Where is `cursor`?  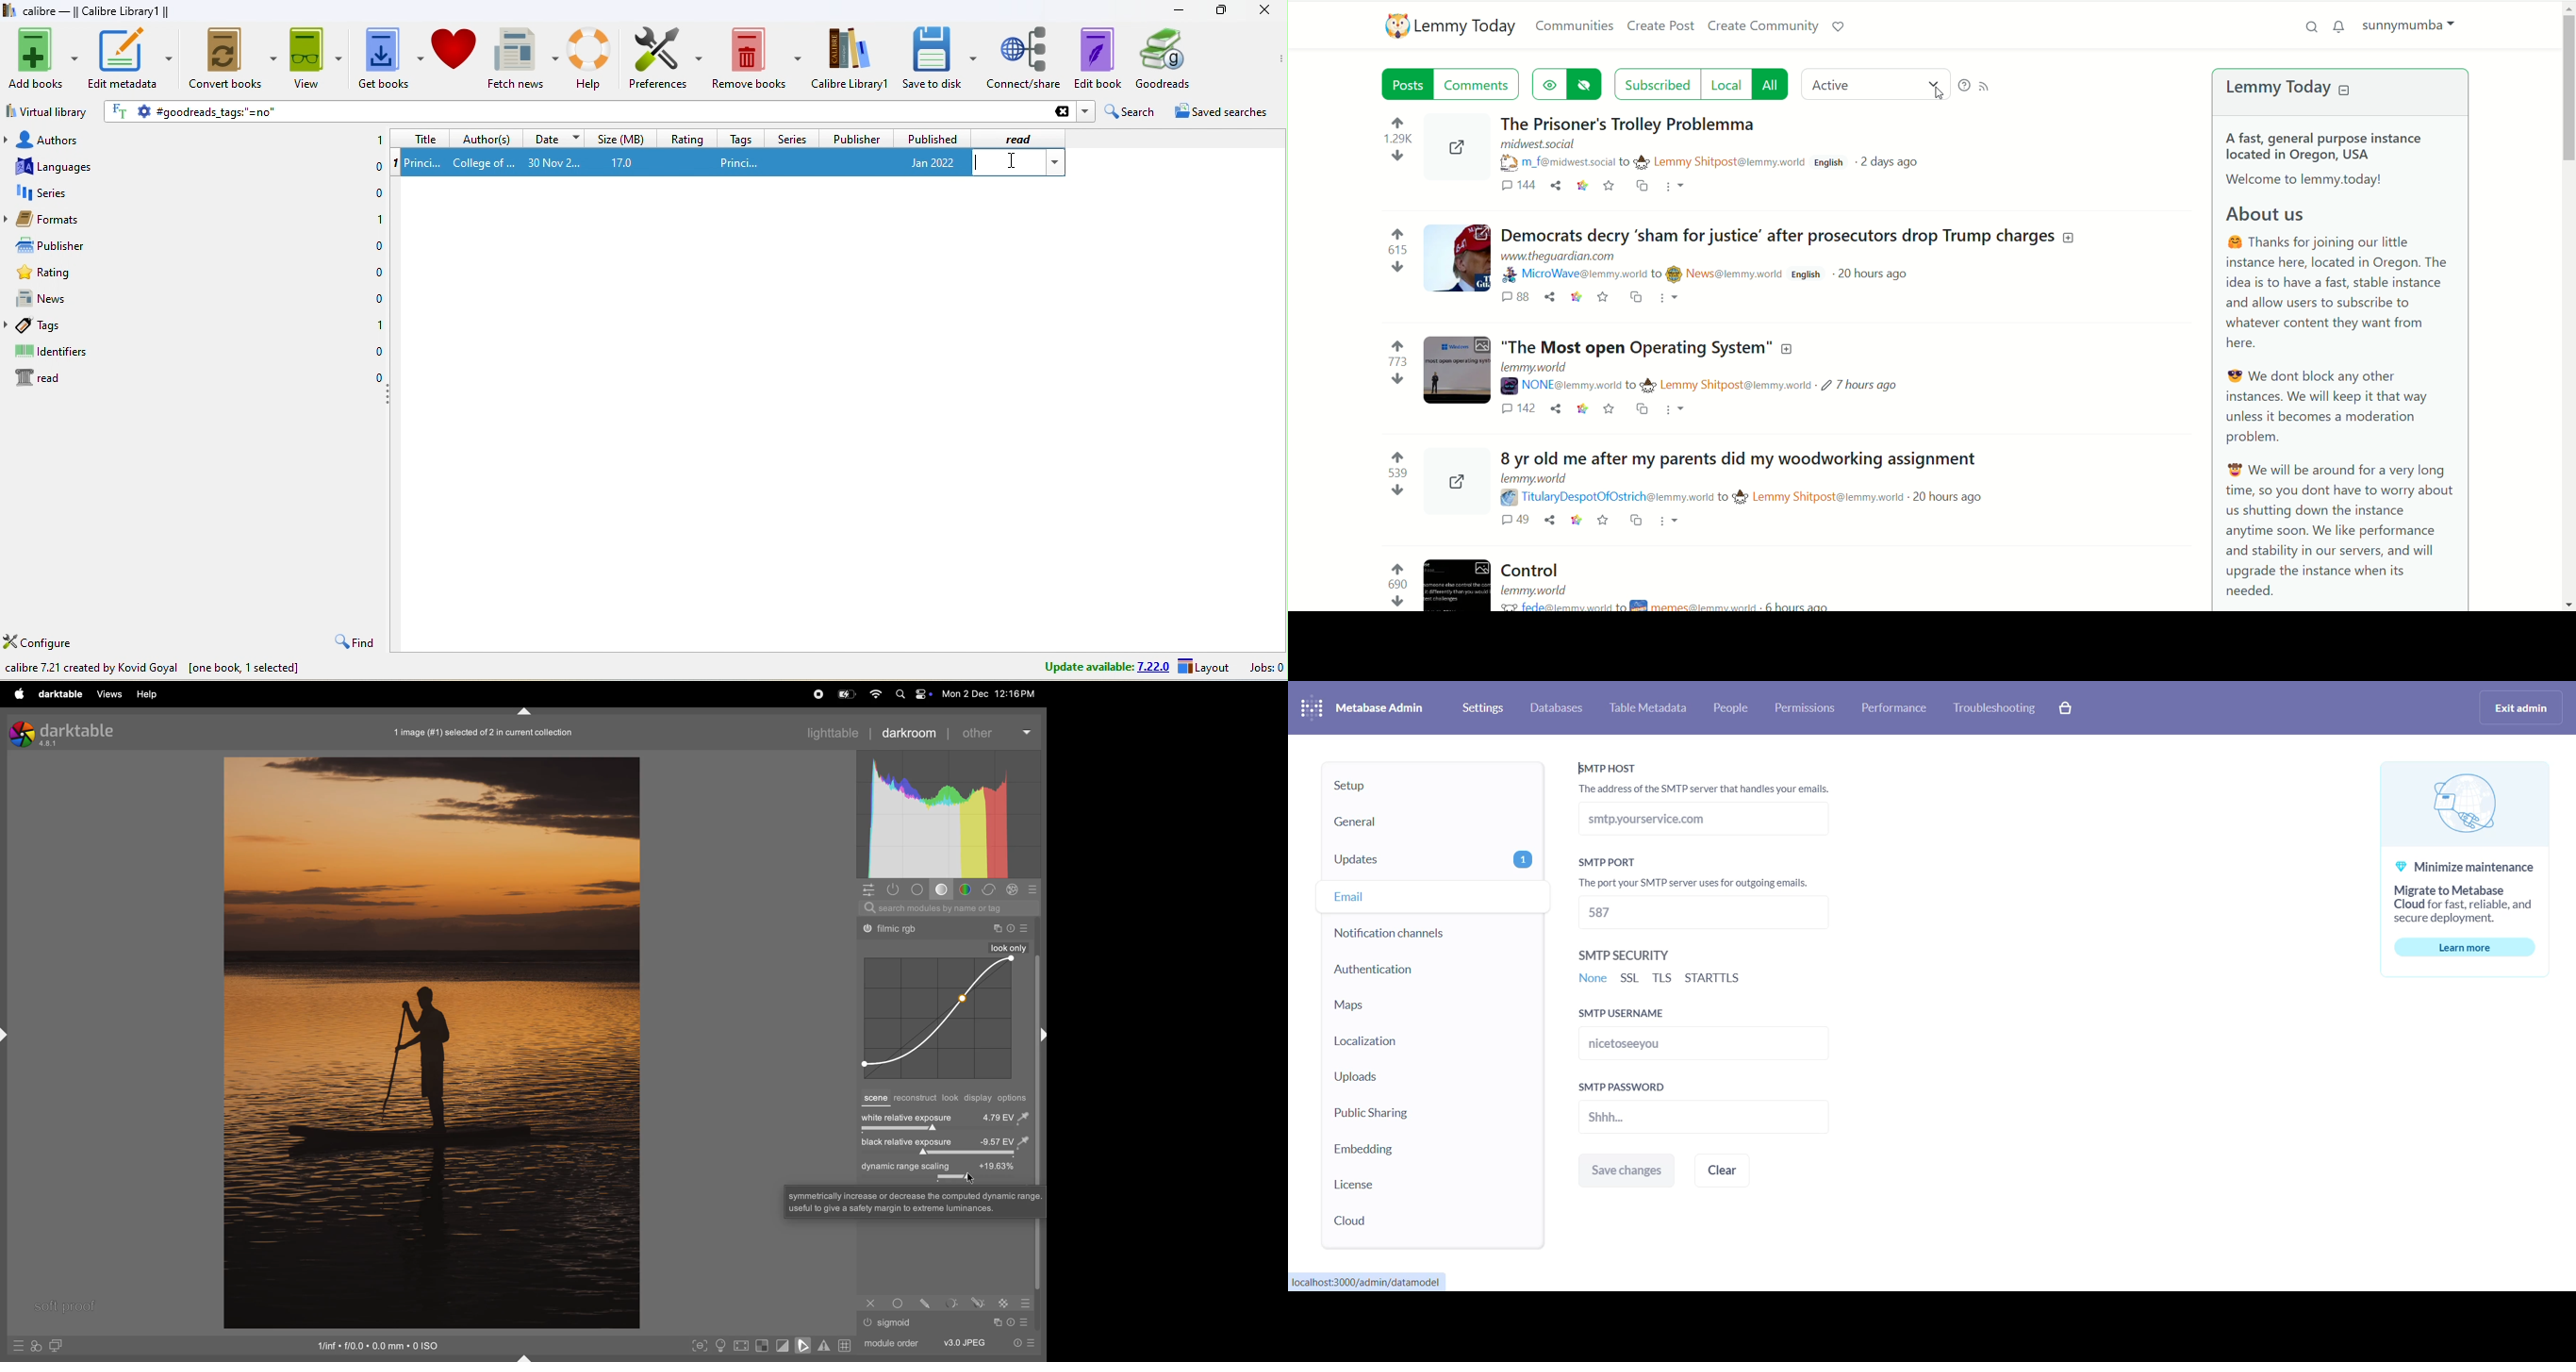
cursor is located at coordinates (971, 1177).